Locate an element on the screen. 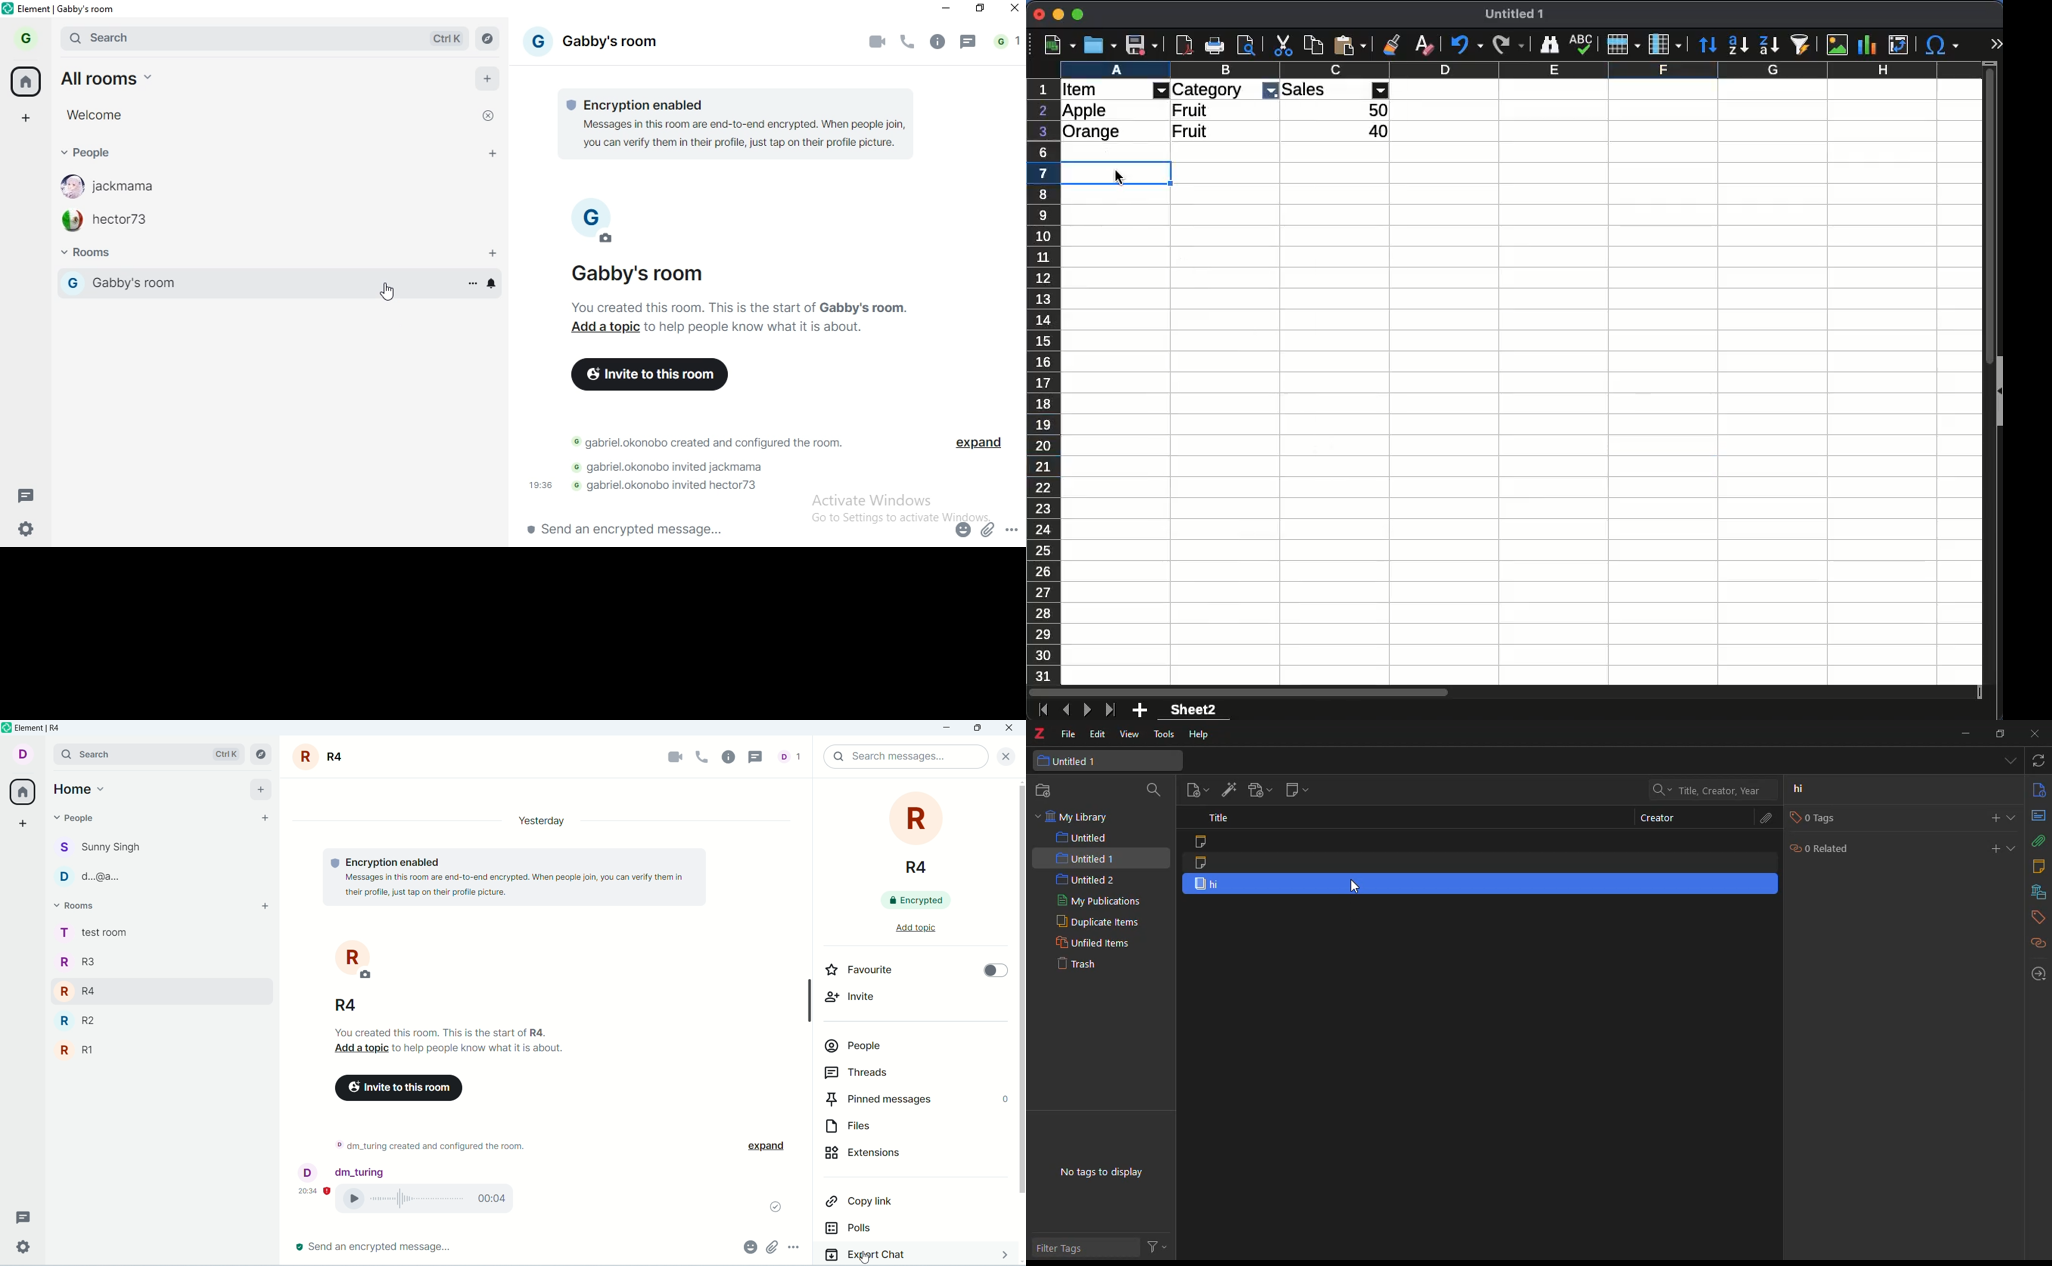 The width and height of the screenshot is (2072, 1288). filter is located at coordinates (1381, 90).